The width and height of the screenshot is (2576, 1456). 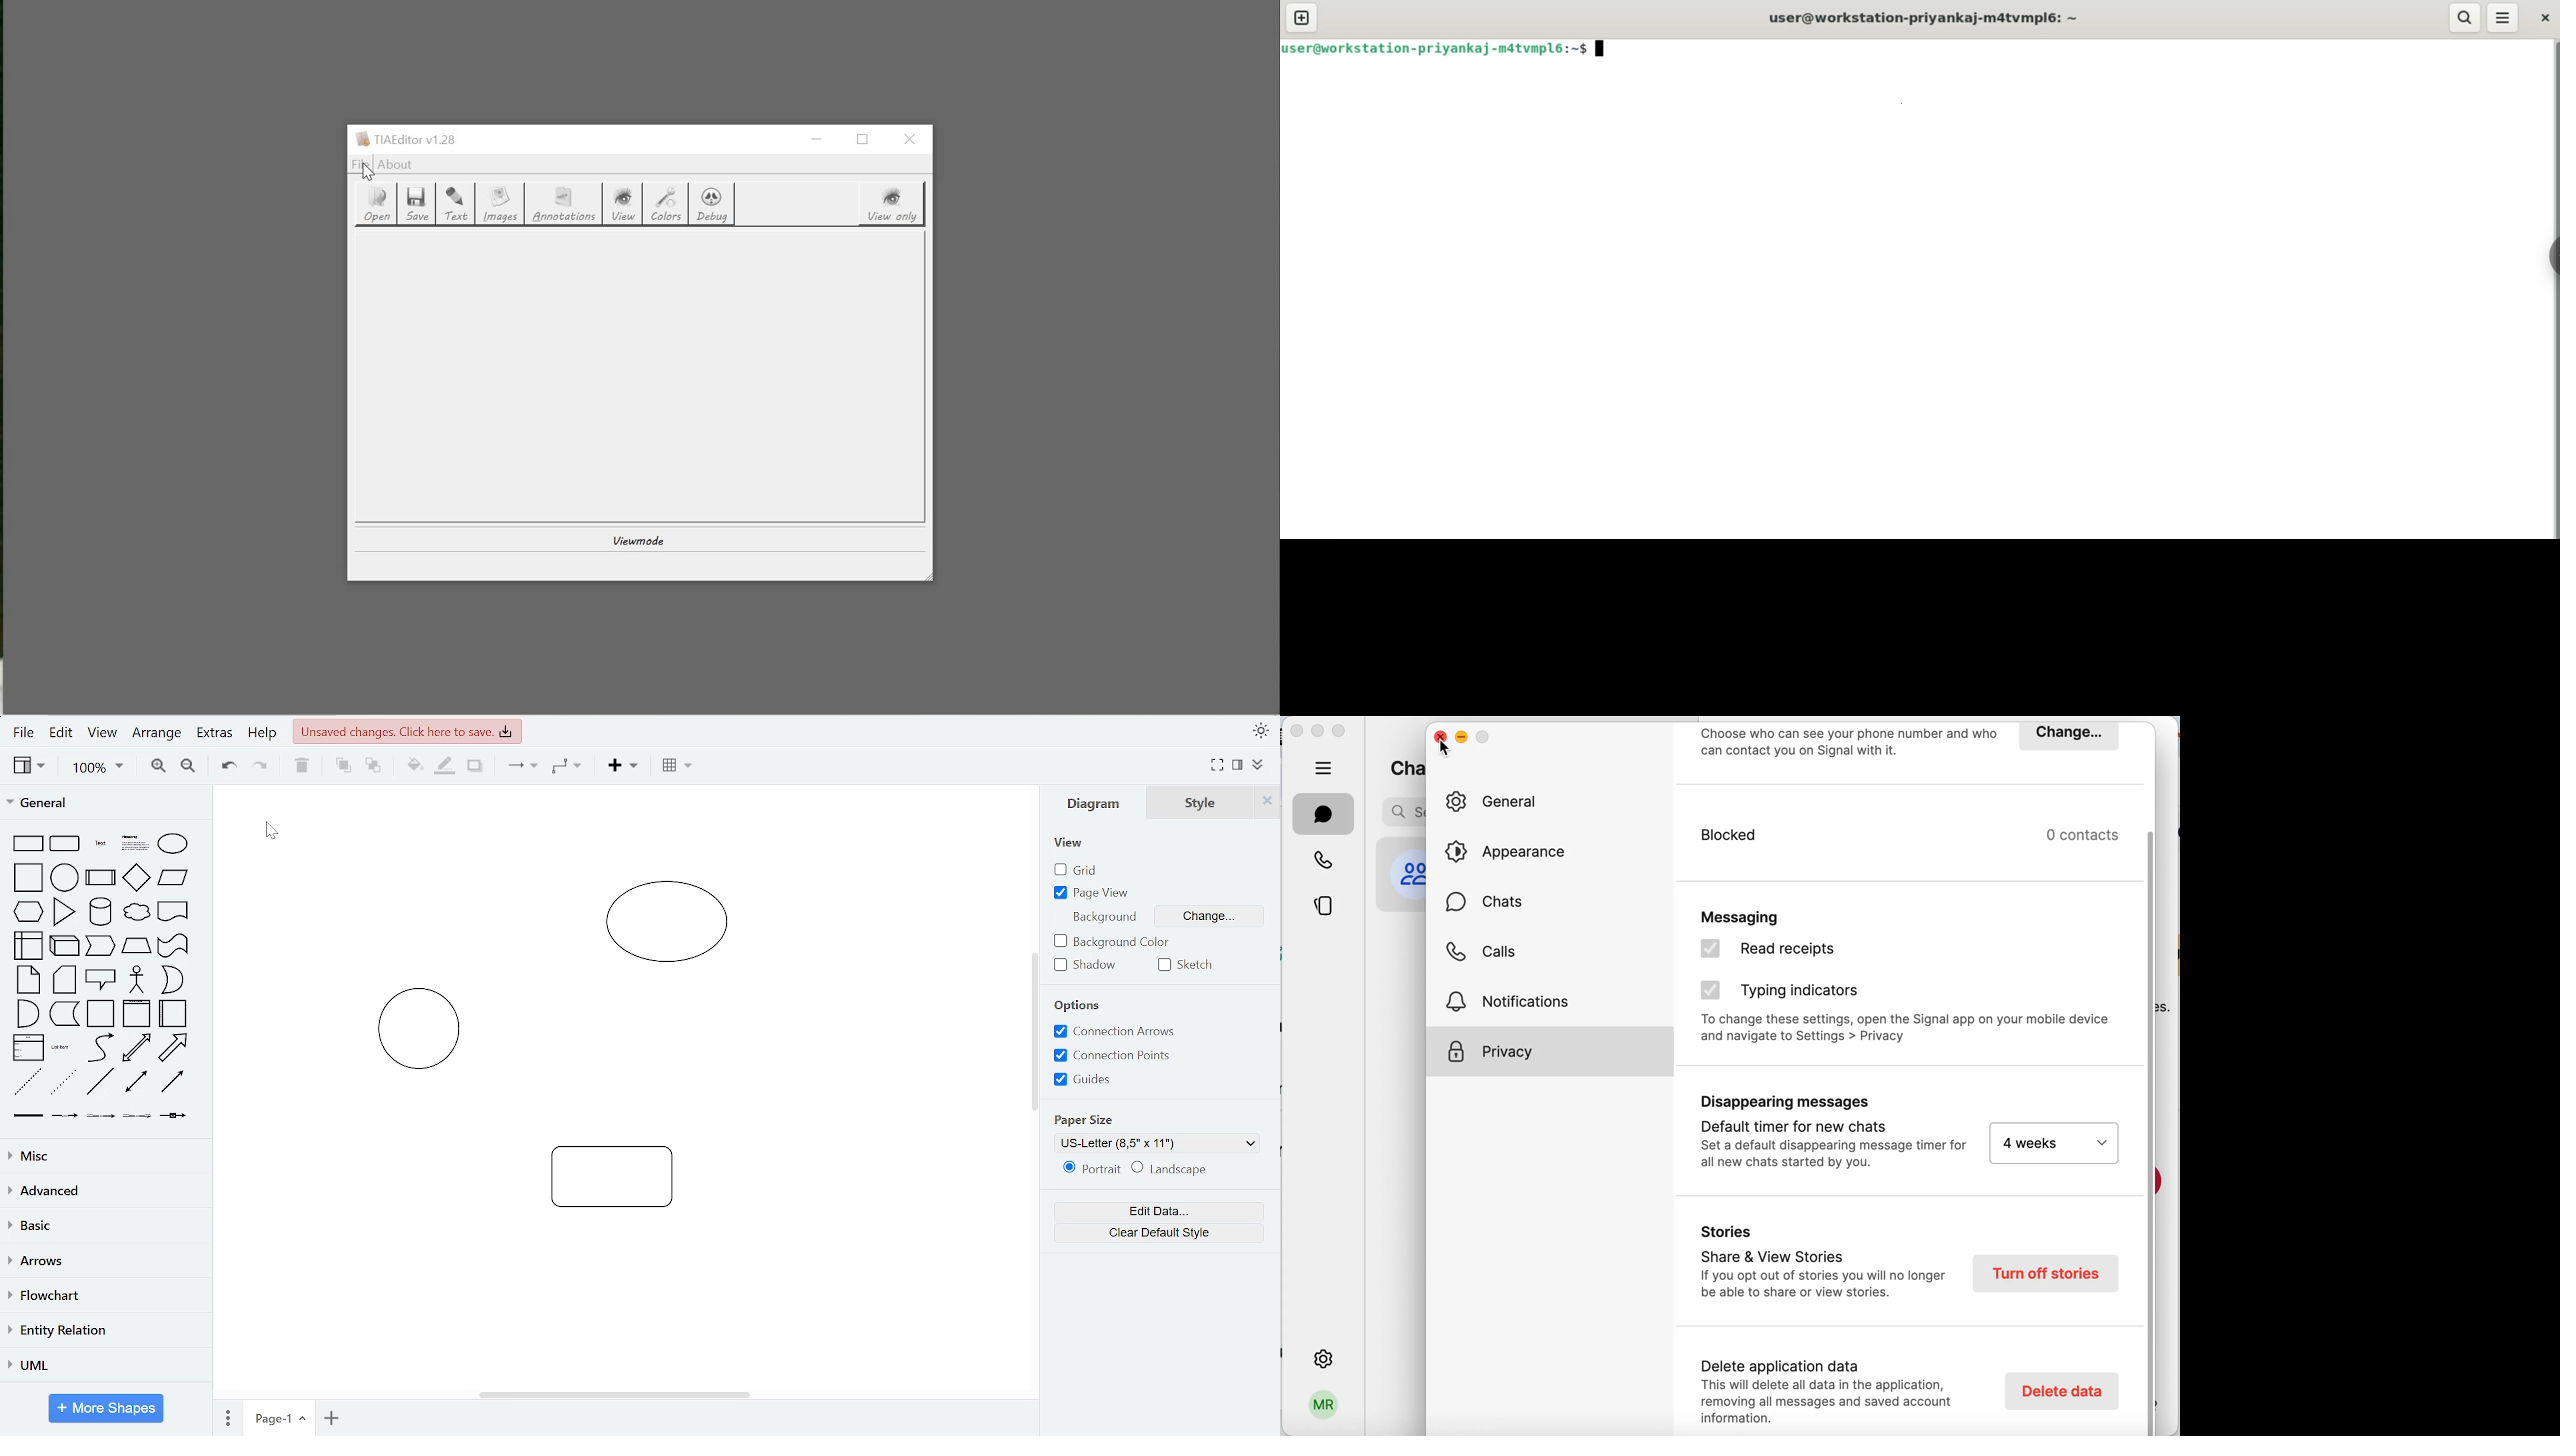 I want to click on flowchart, so click(x=101, y=1297).